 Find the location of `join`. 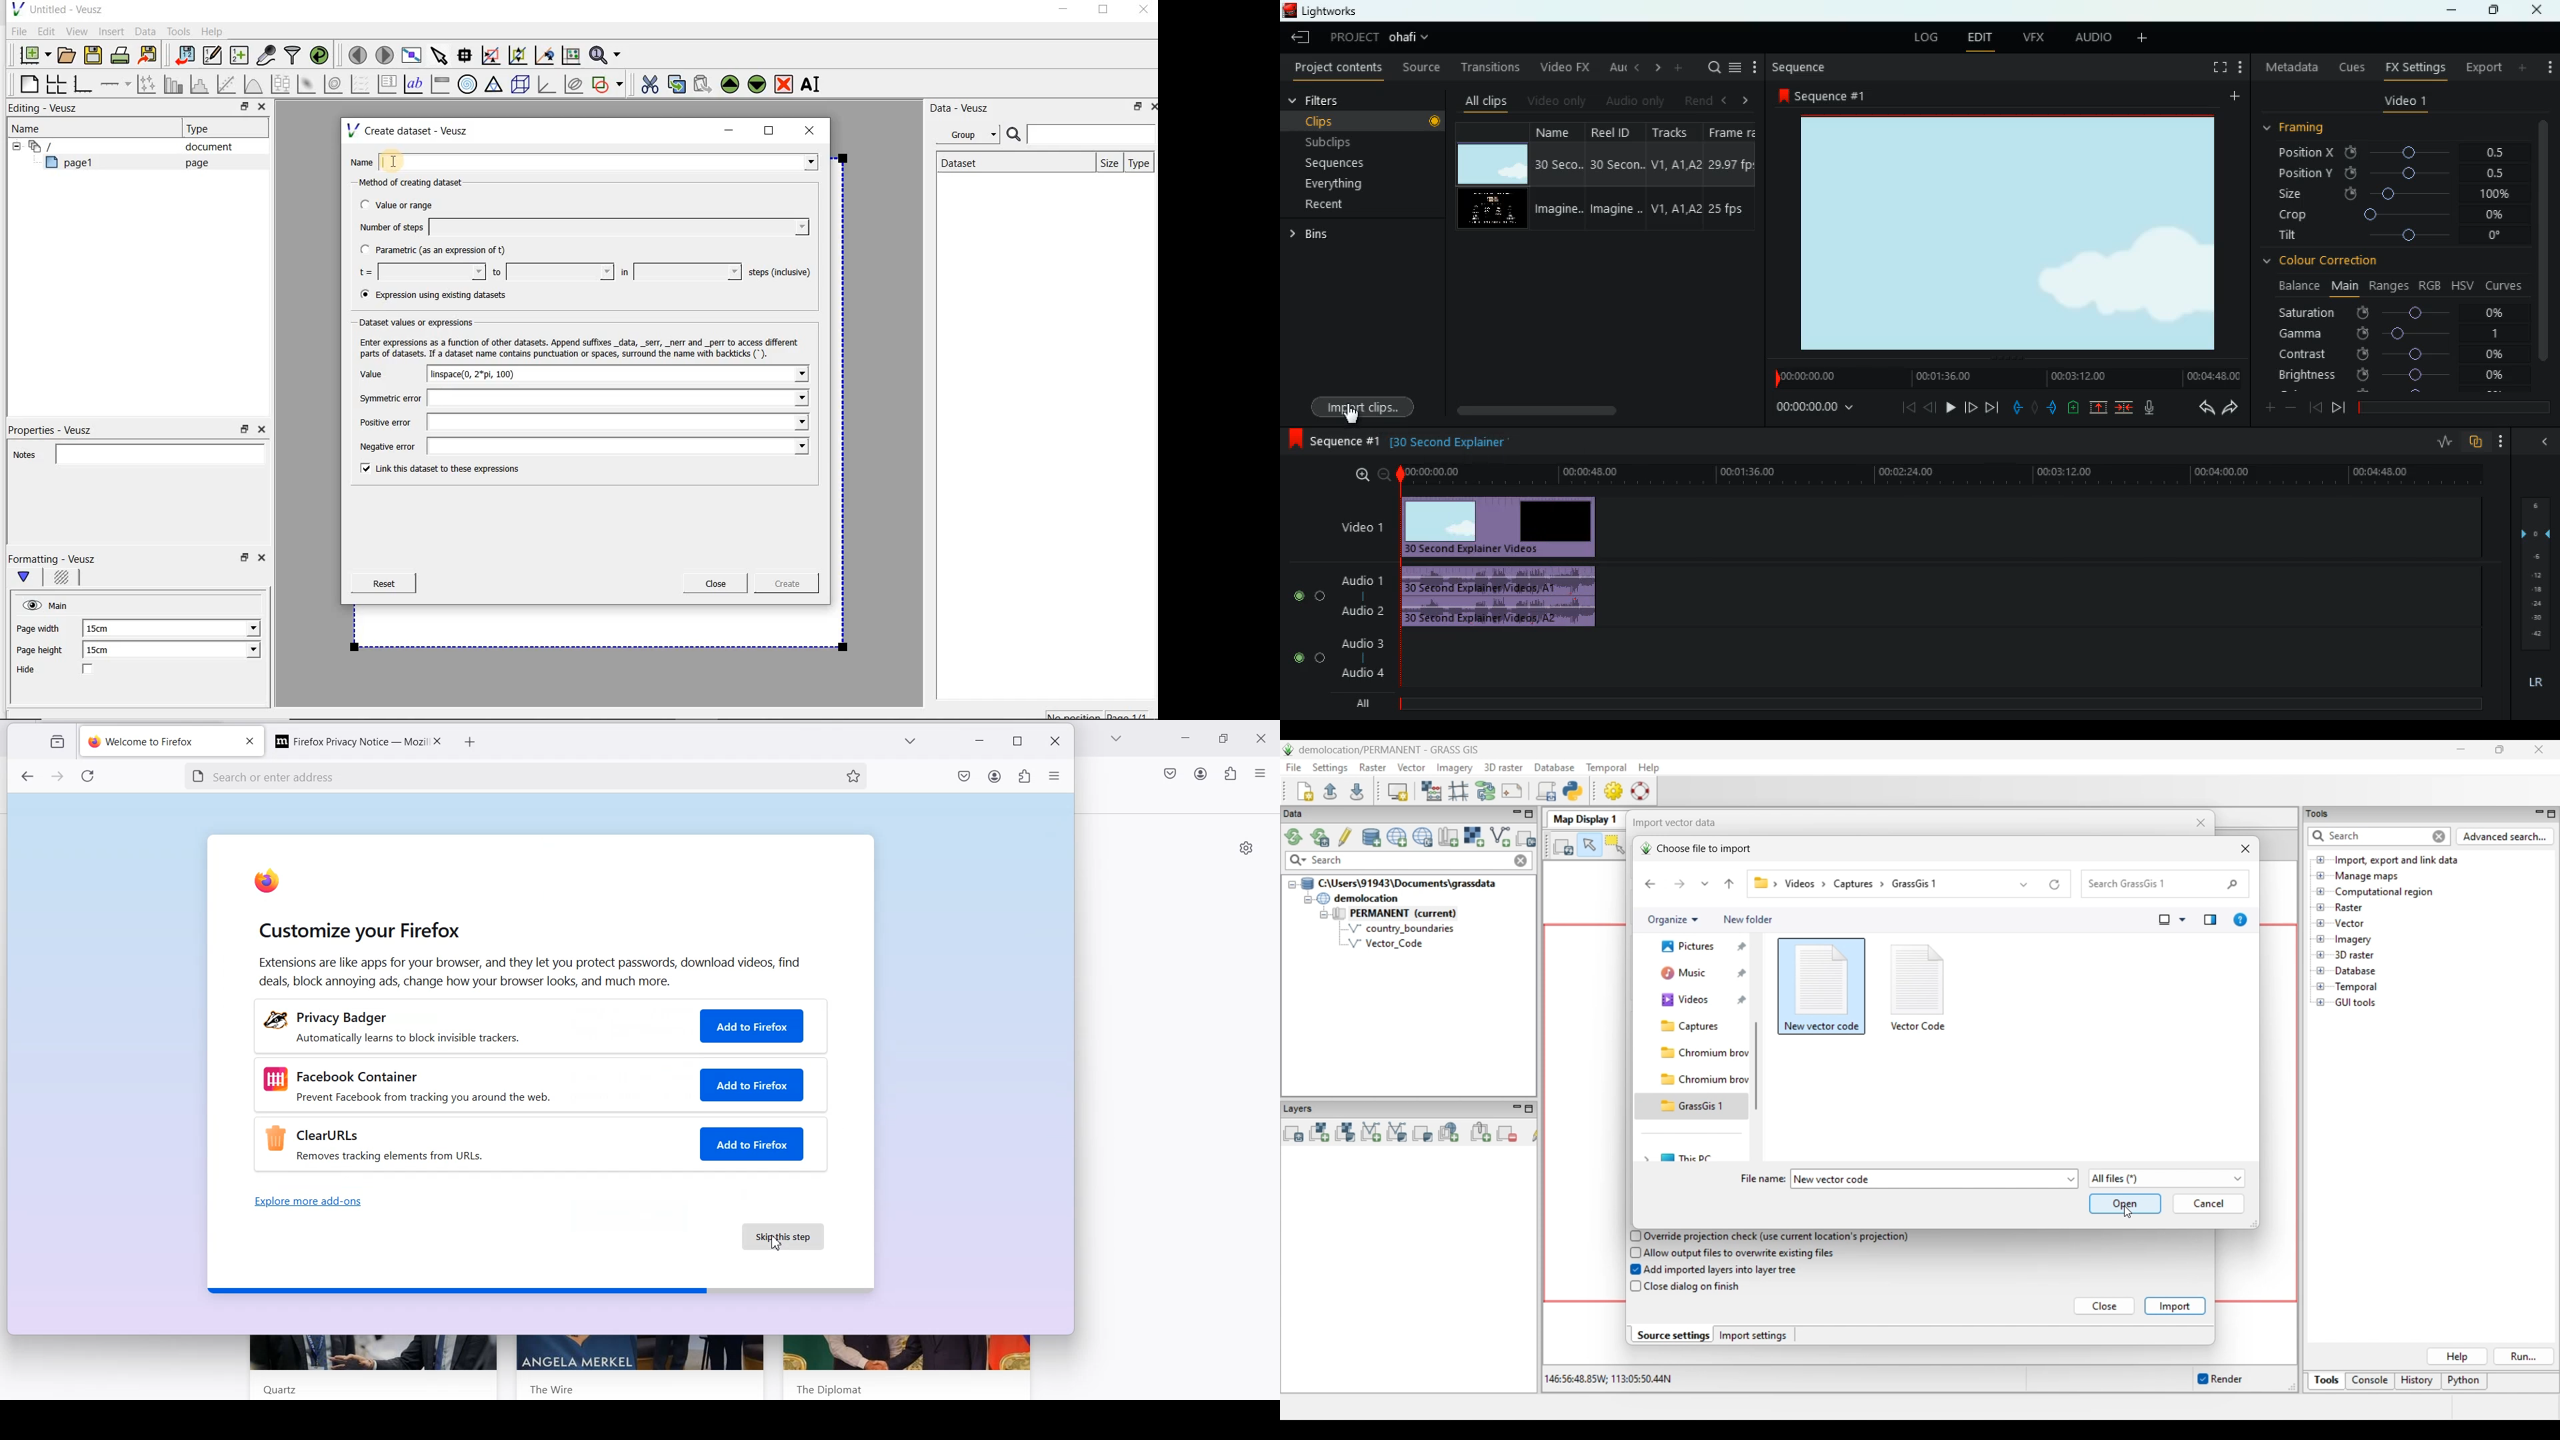

join is located at coordinates (2126, 407).